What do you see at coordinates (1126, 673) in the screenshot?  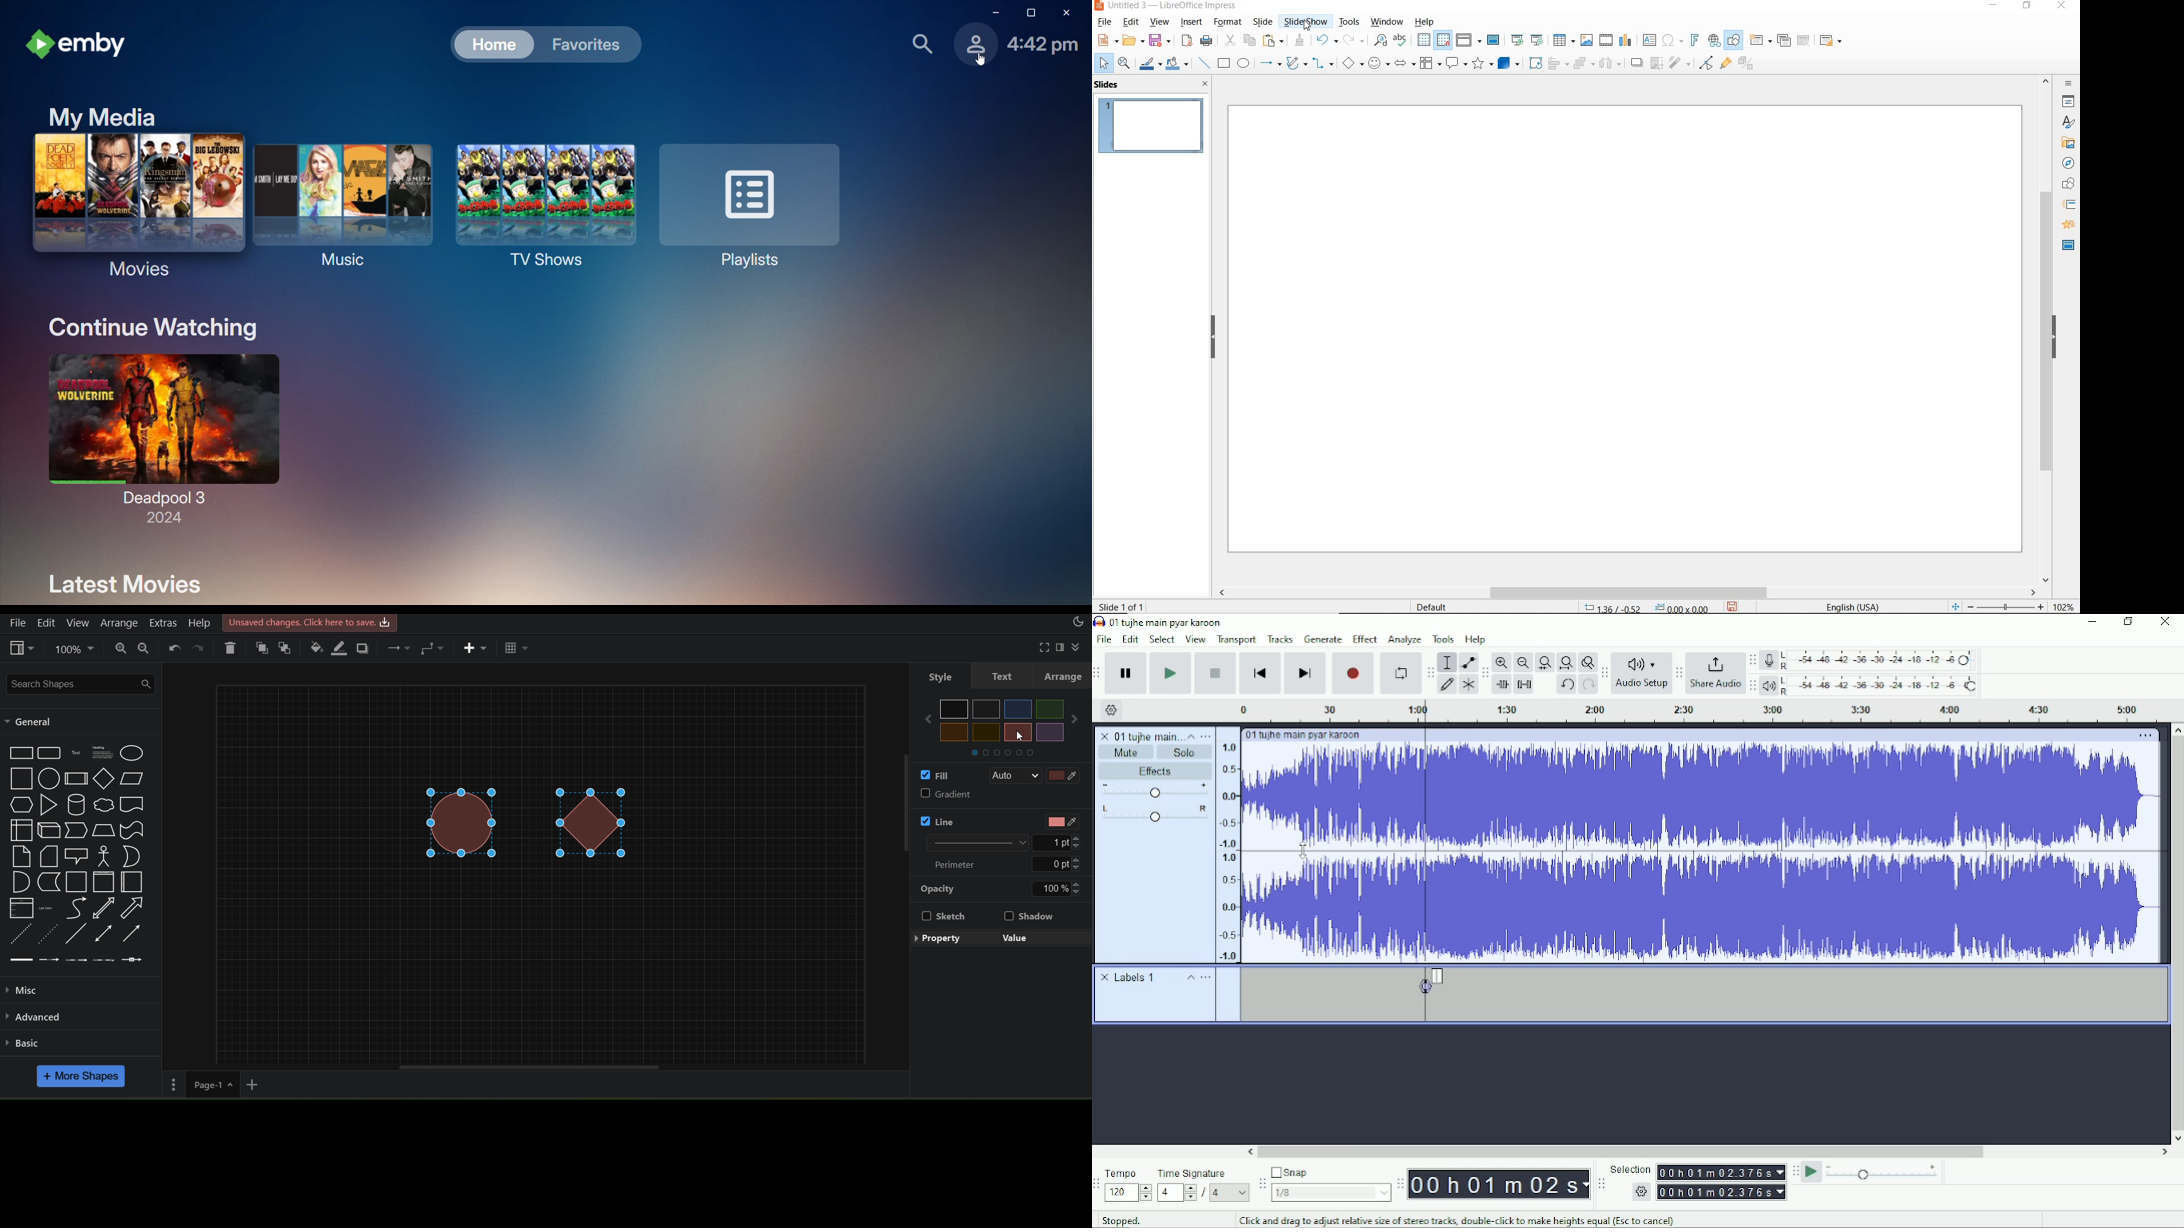 I see `Pause` at bounding box center [1126, 673].